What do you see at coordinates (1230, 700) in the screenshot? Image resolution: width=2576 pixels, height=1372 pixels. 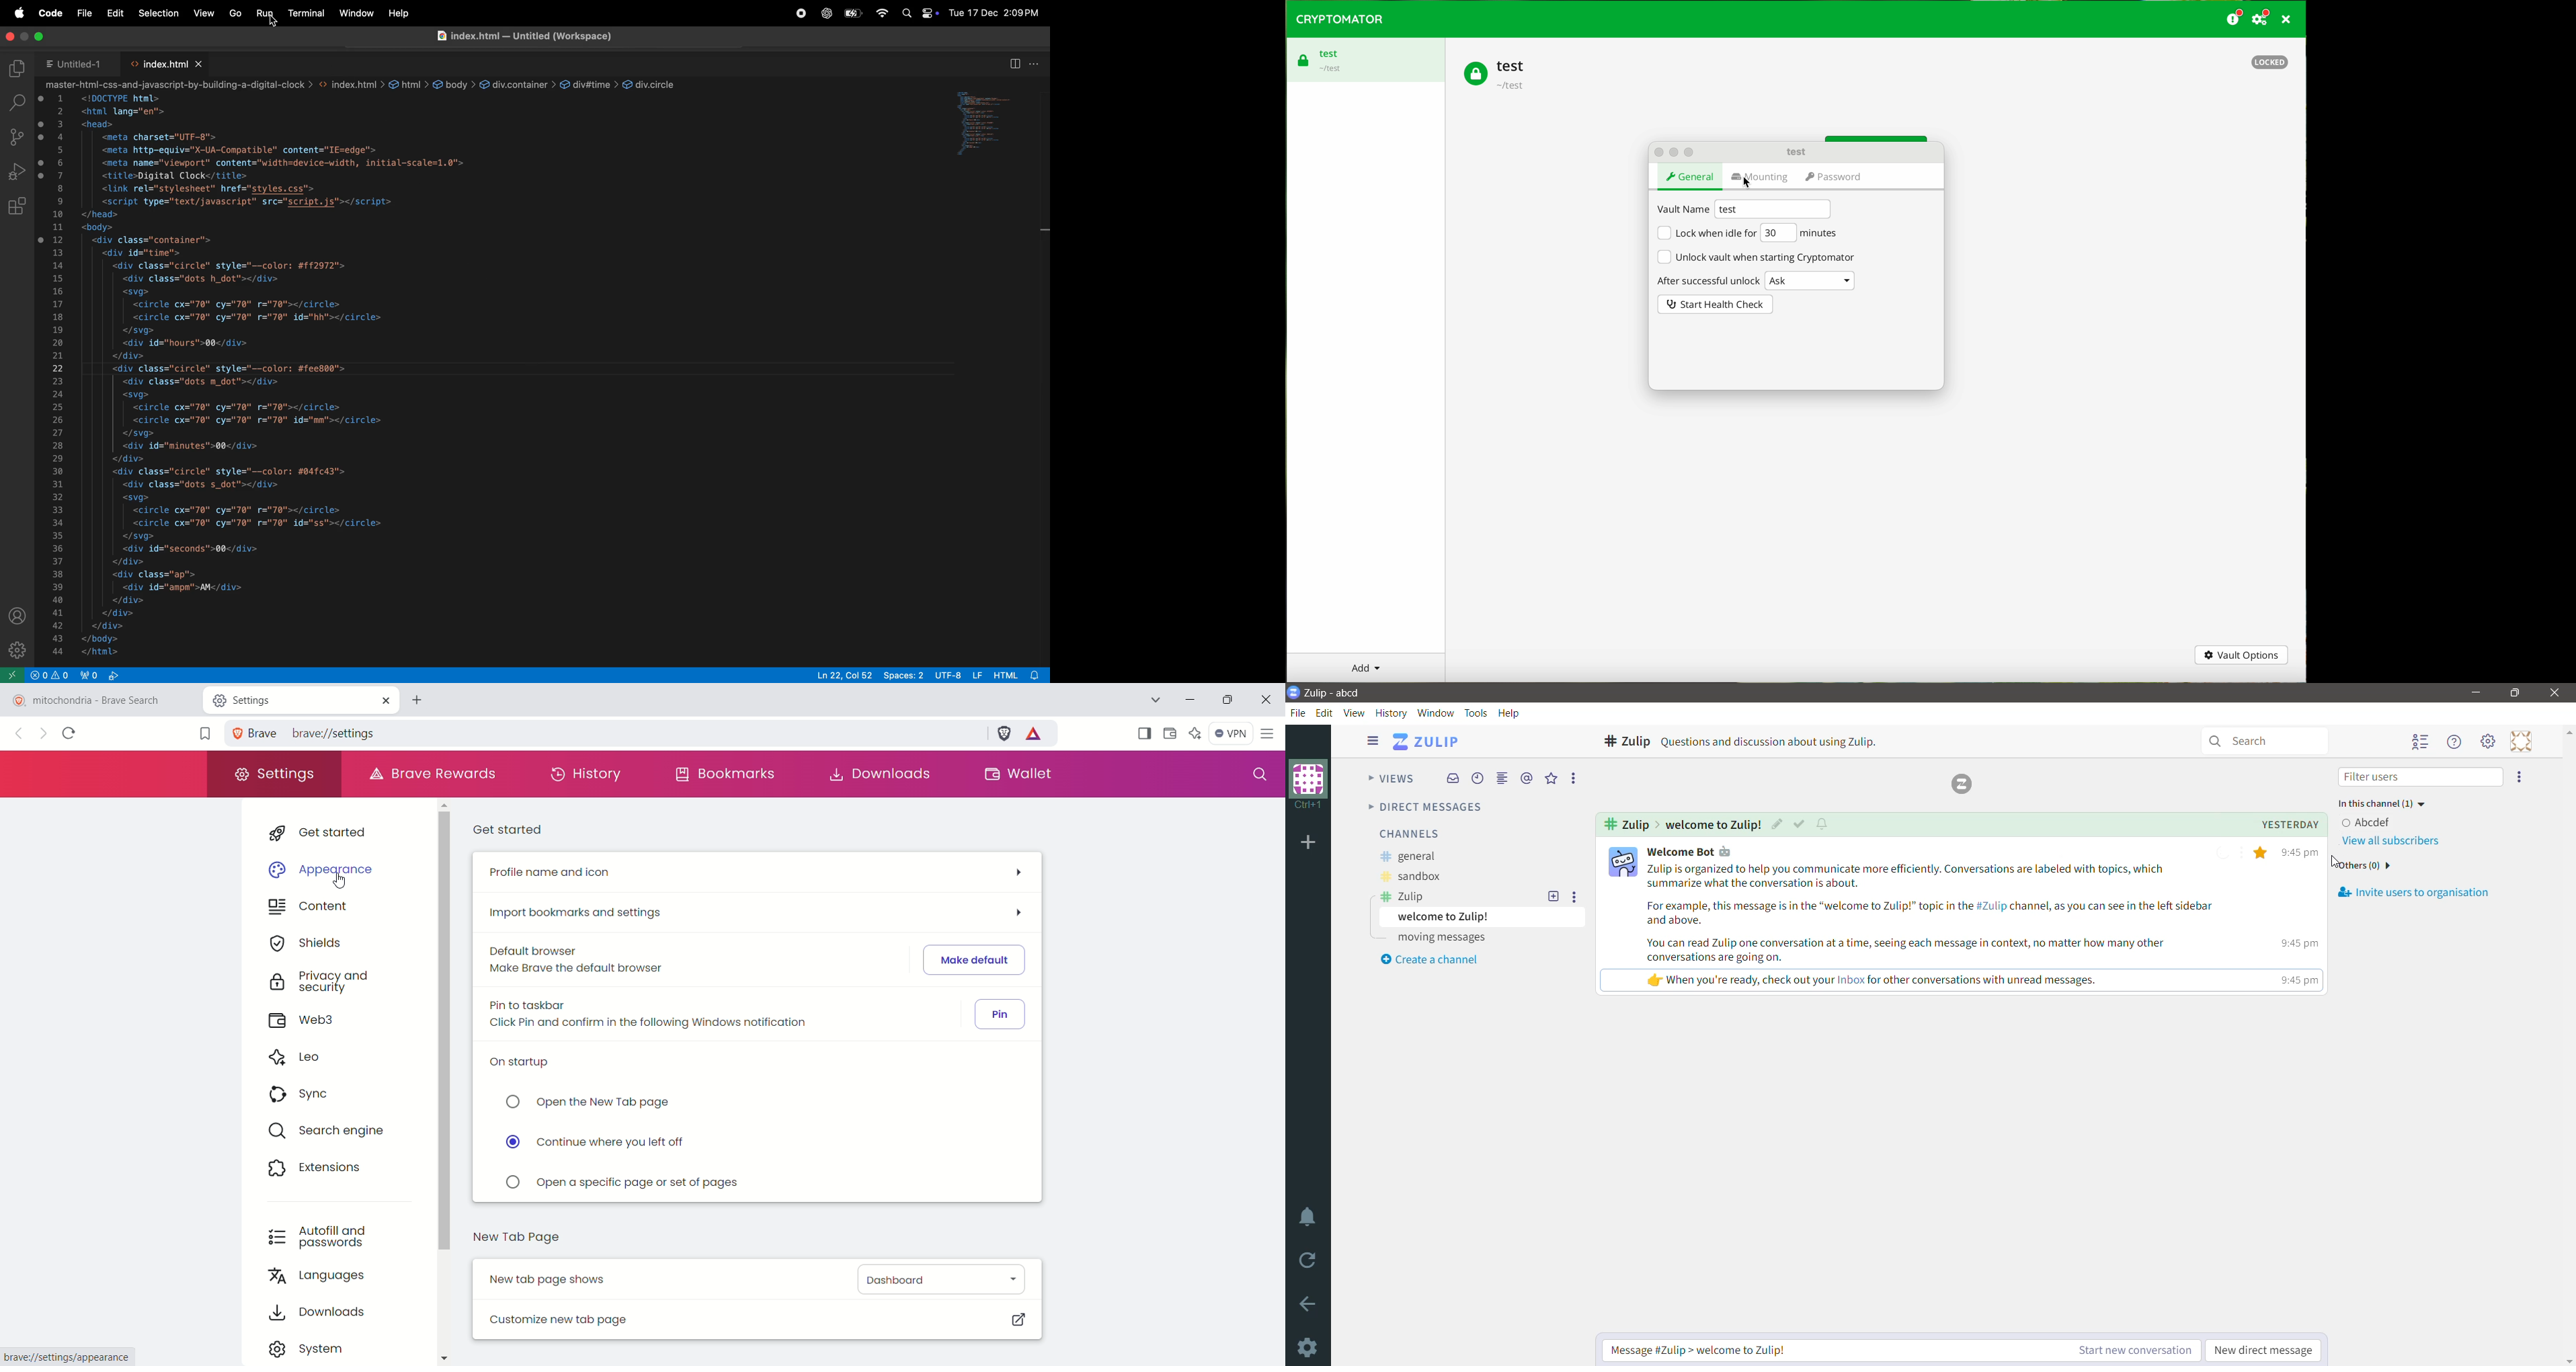 I see `maximize` at bounding box center [1230, 700].